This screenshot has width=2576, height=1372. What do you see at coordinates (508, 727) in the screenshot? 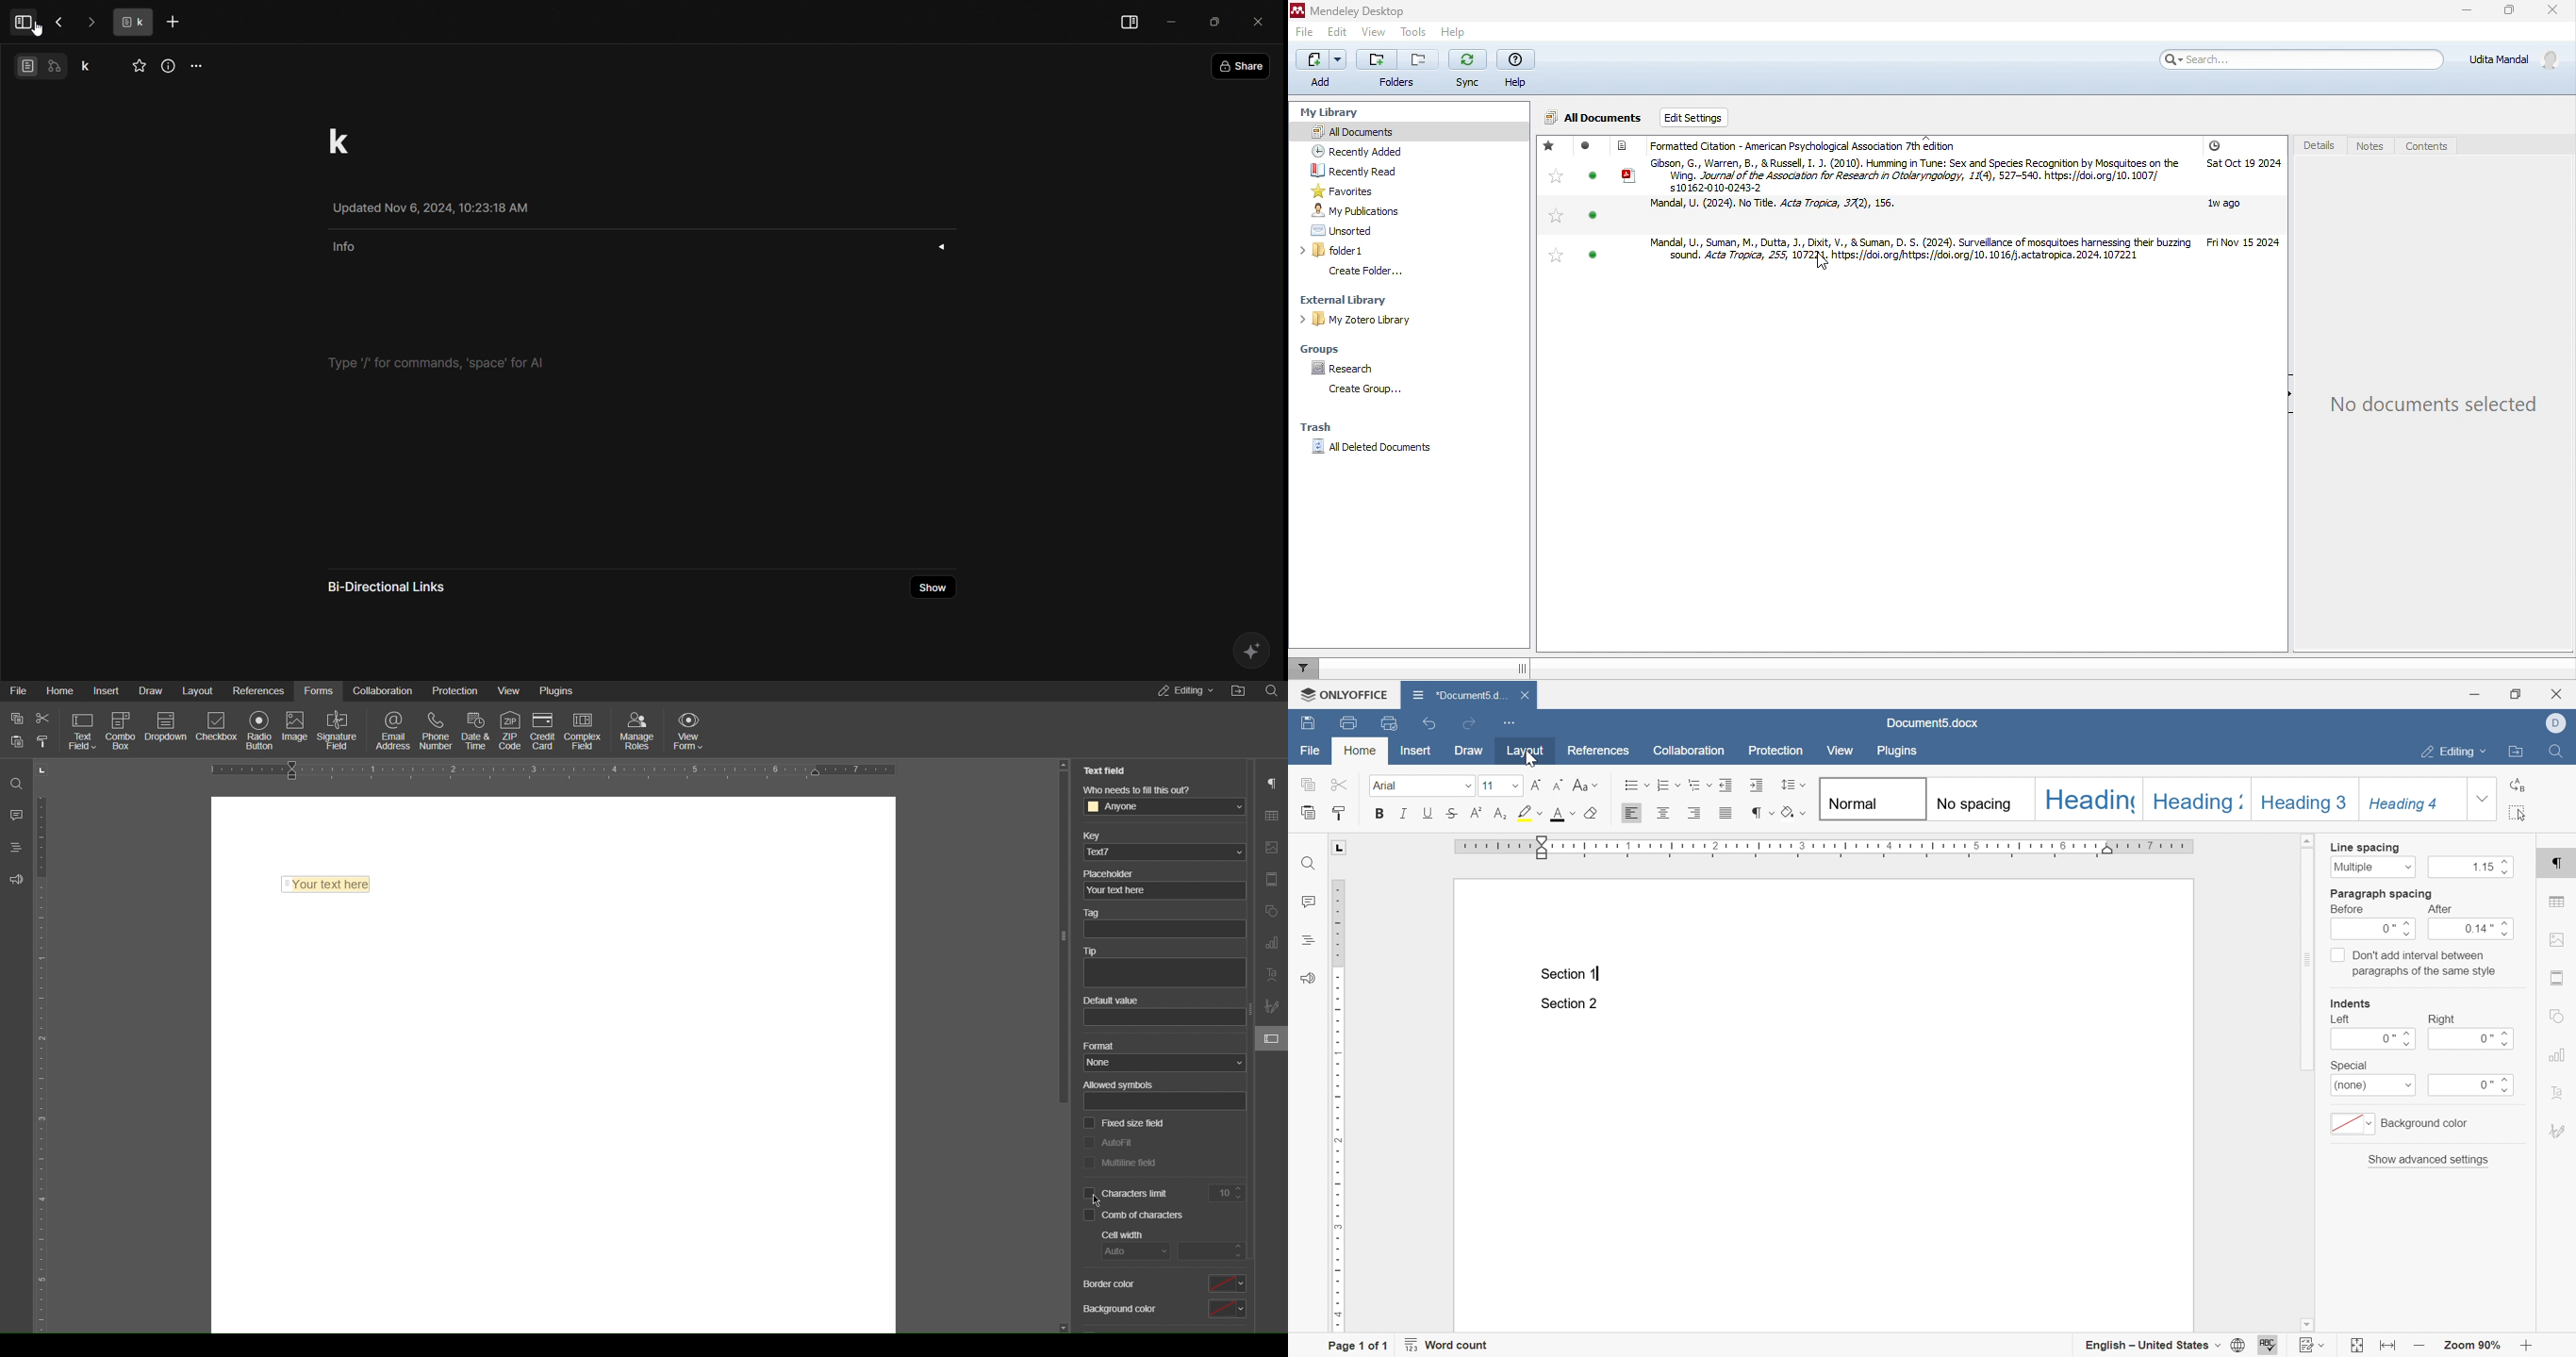
I see `ZIP Code` at bounding box center [508, 727].